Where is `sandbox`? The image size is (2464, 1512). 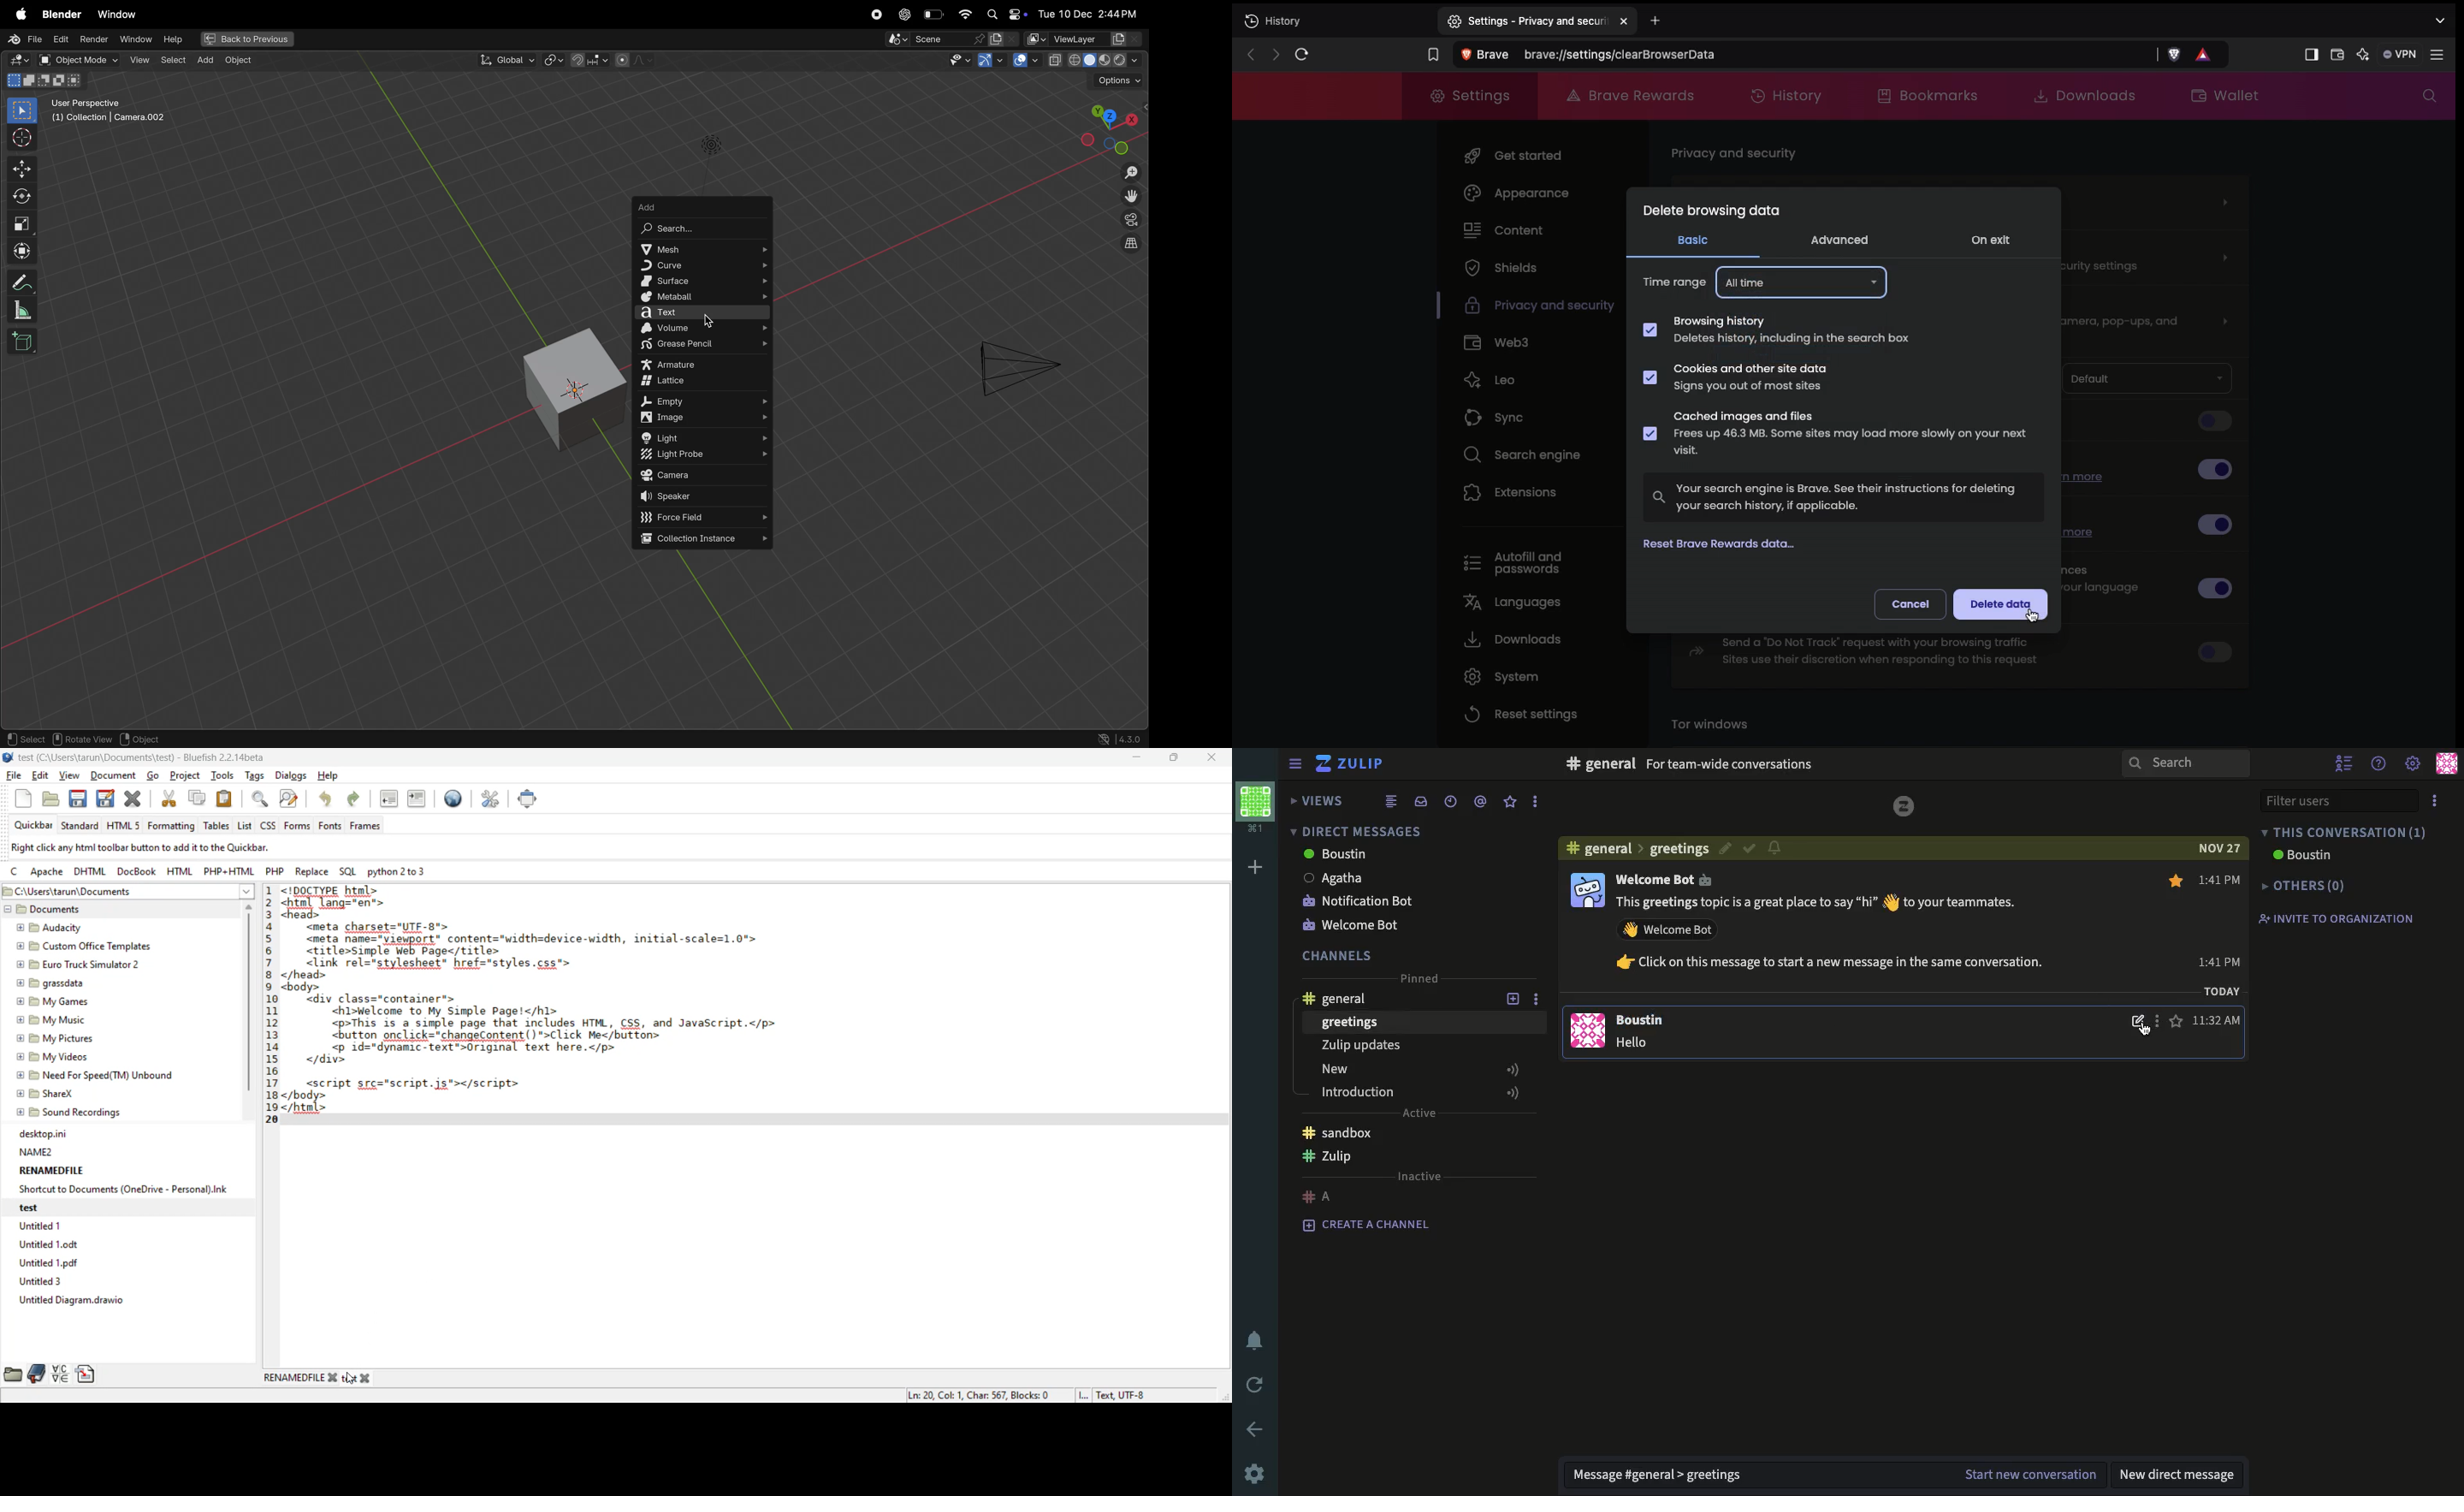 sandbox is located at coordinates (1337, 1132).